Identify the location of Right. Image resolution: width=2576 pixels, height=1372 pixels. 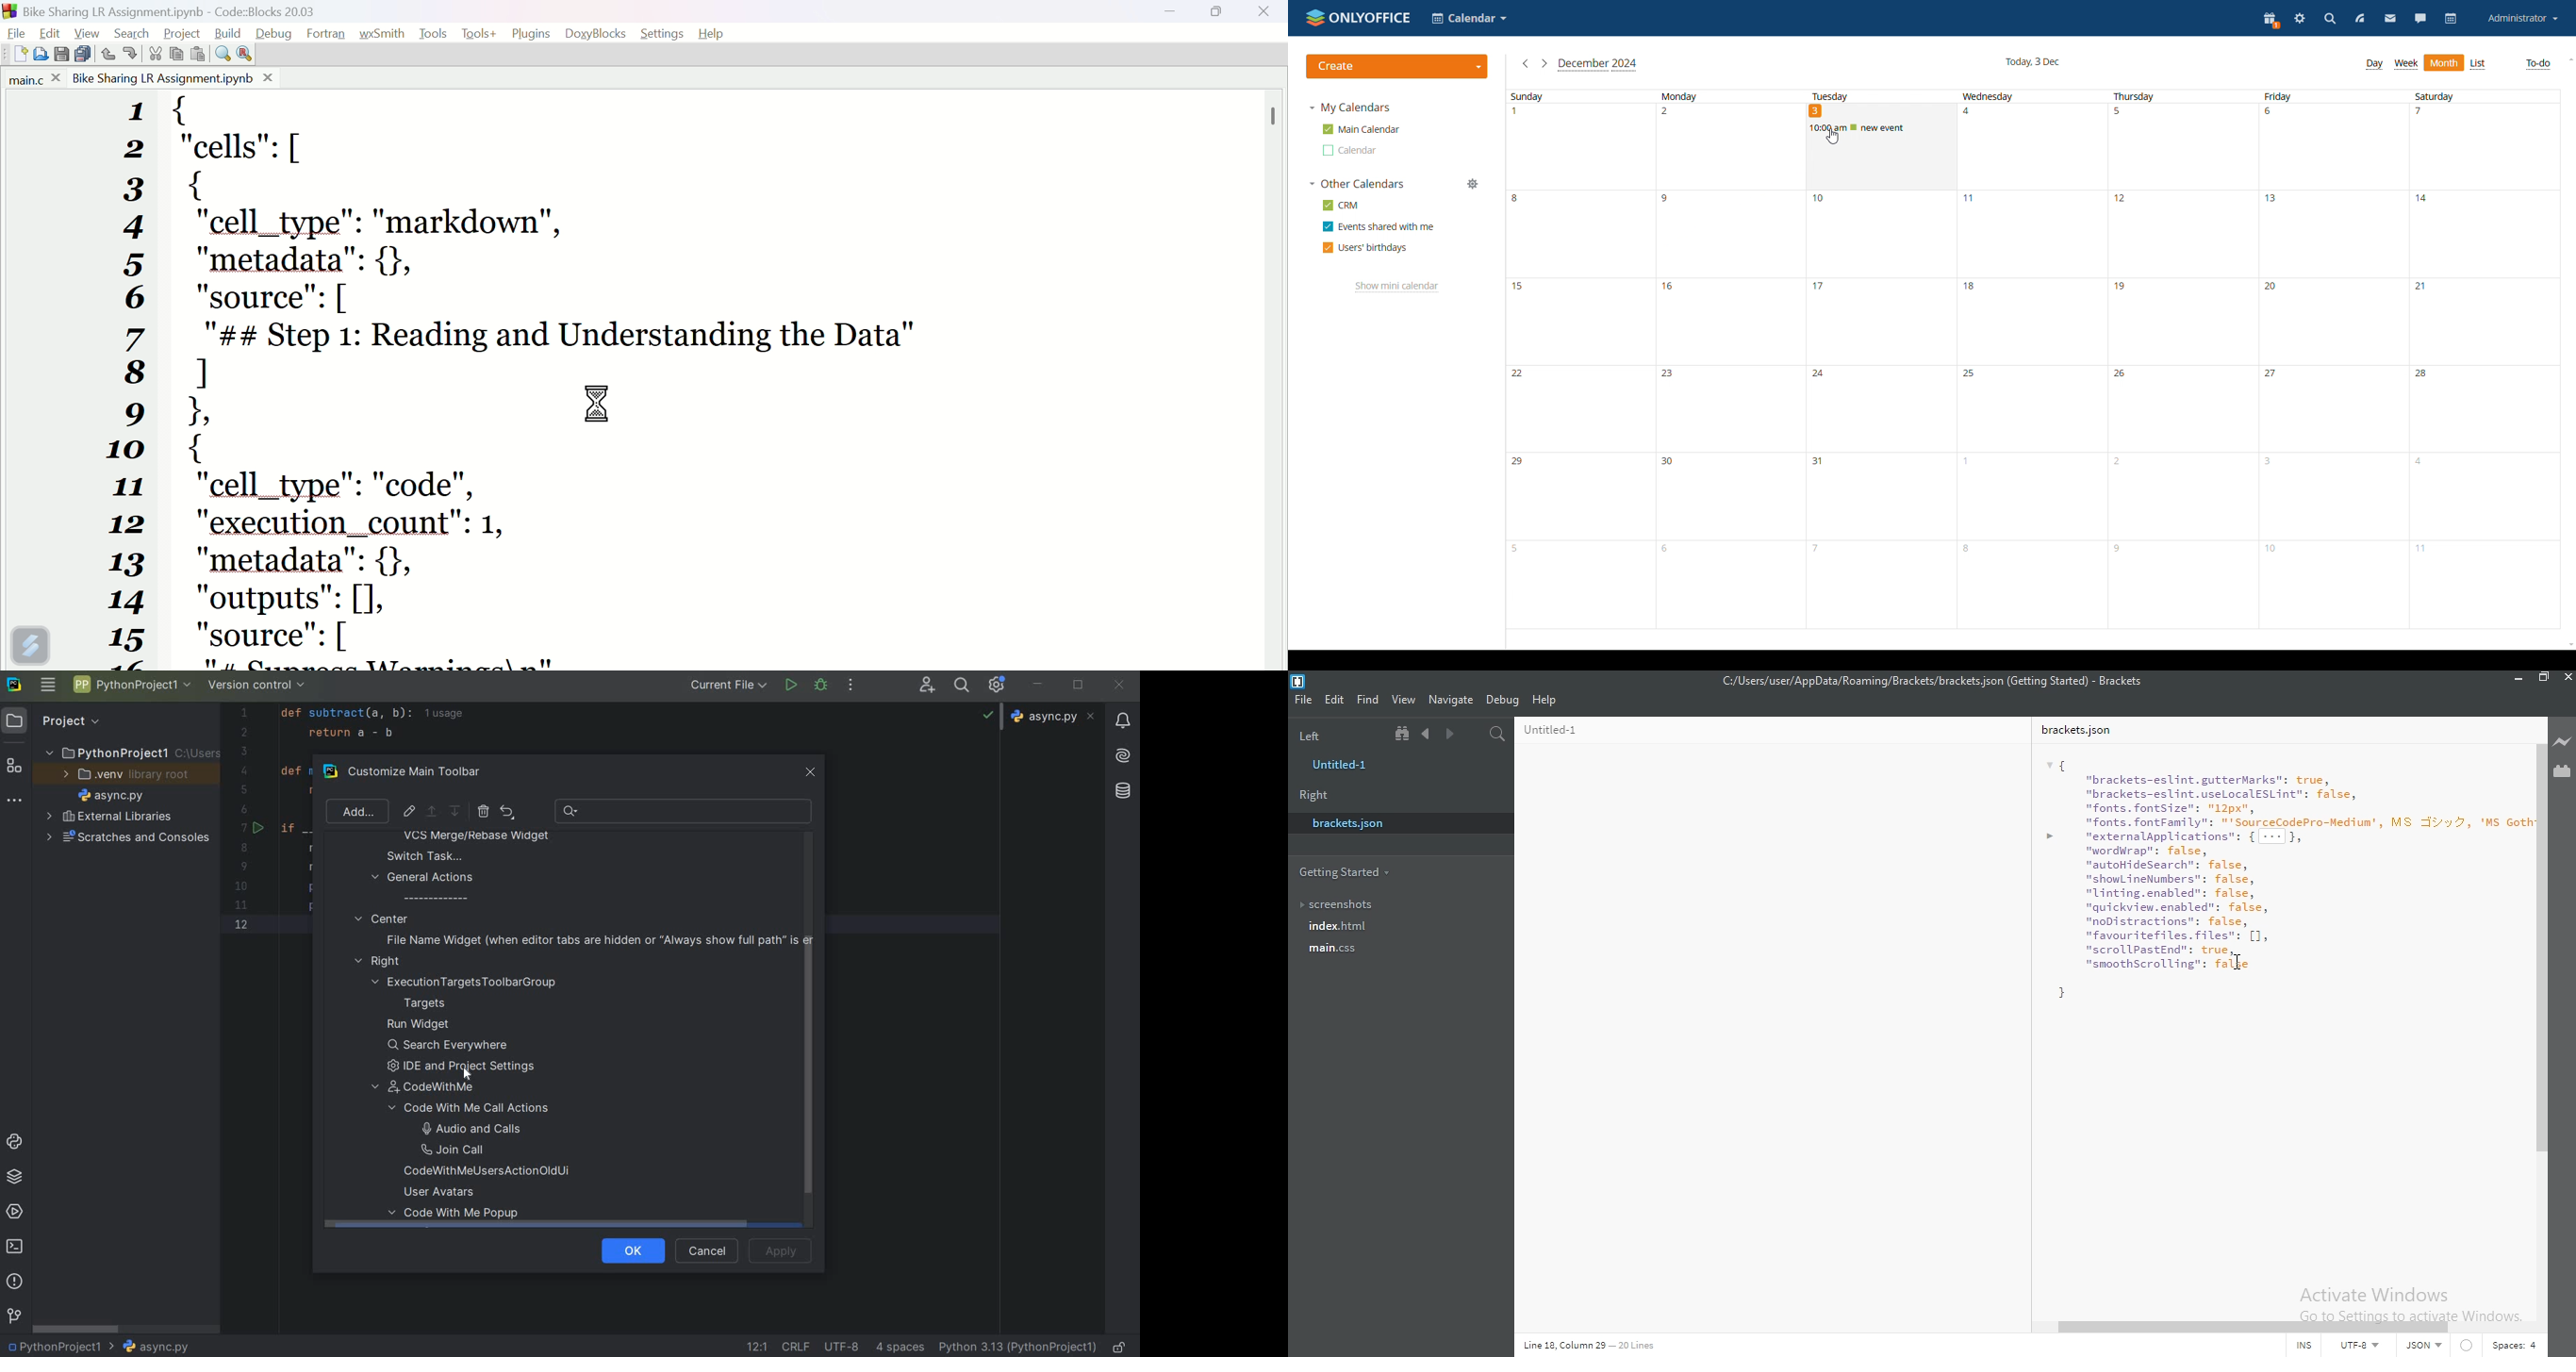
(1313, 795).